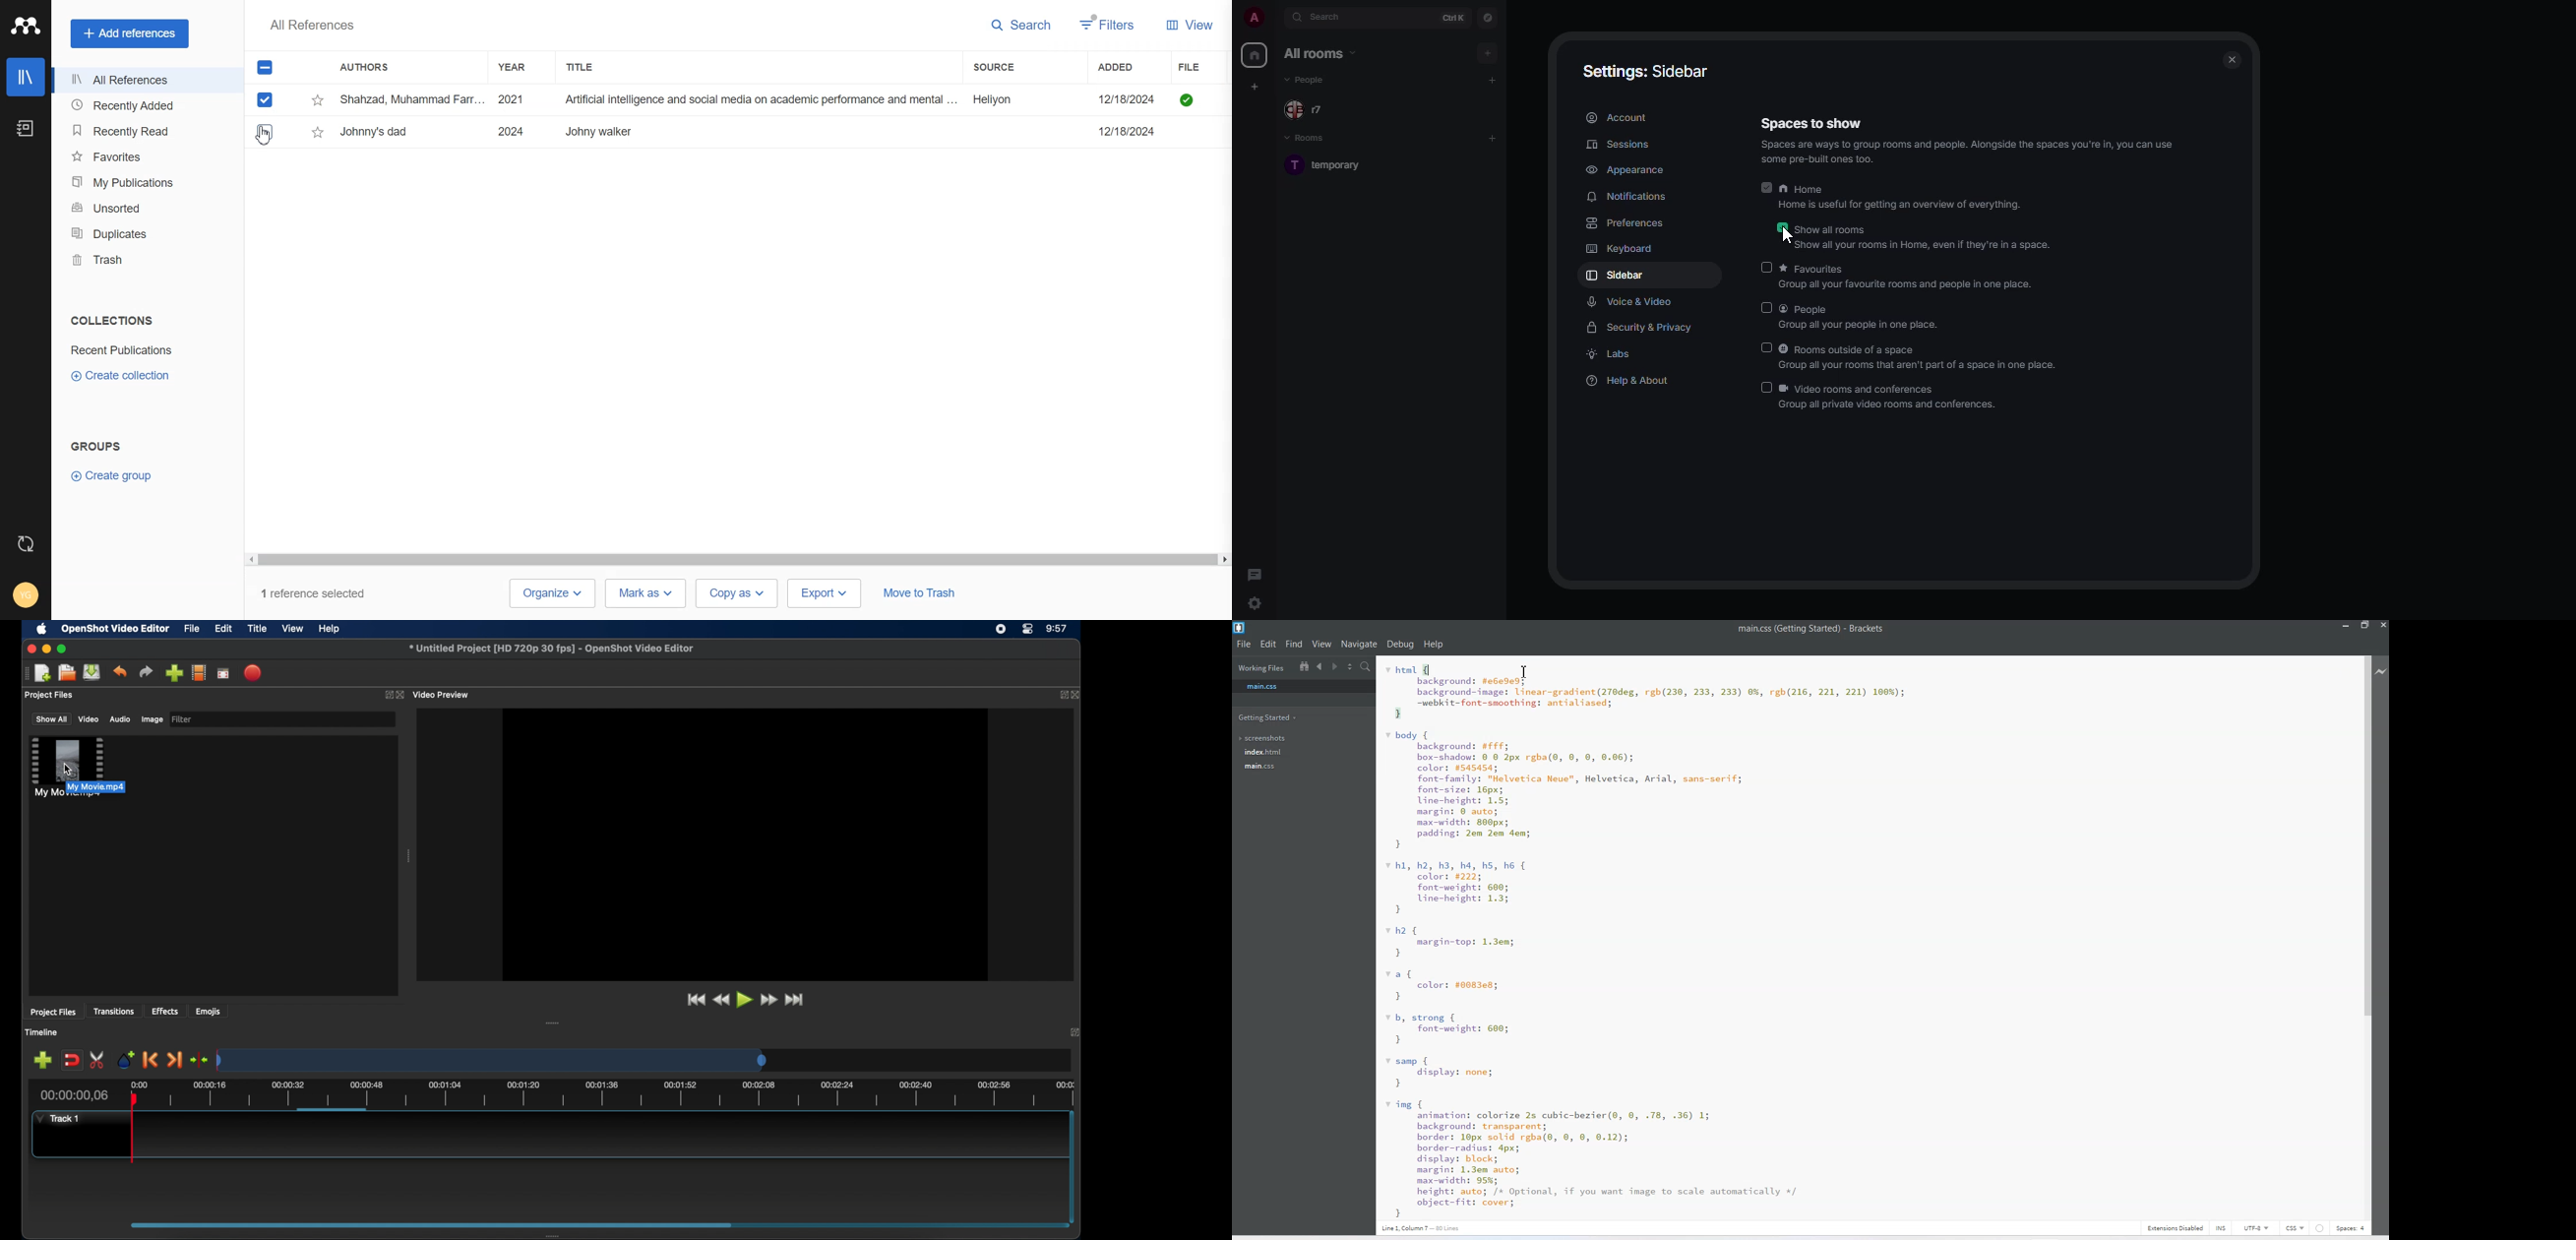 This screenshot has height=1260, width=2576. Describe the element at coordinates (1903, 197) in the screenshot. I see `home` at that location.